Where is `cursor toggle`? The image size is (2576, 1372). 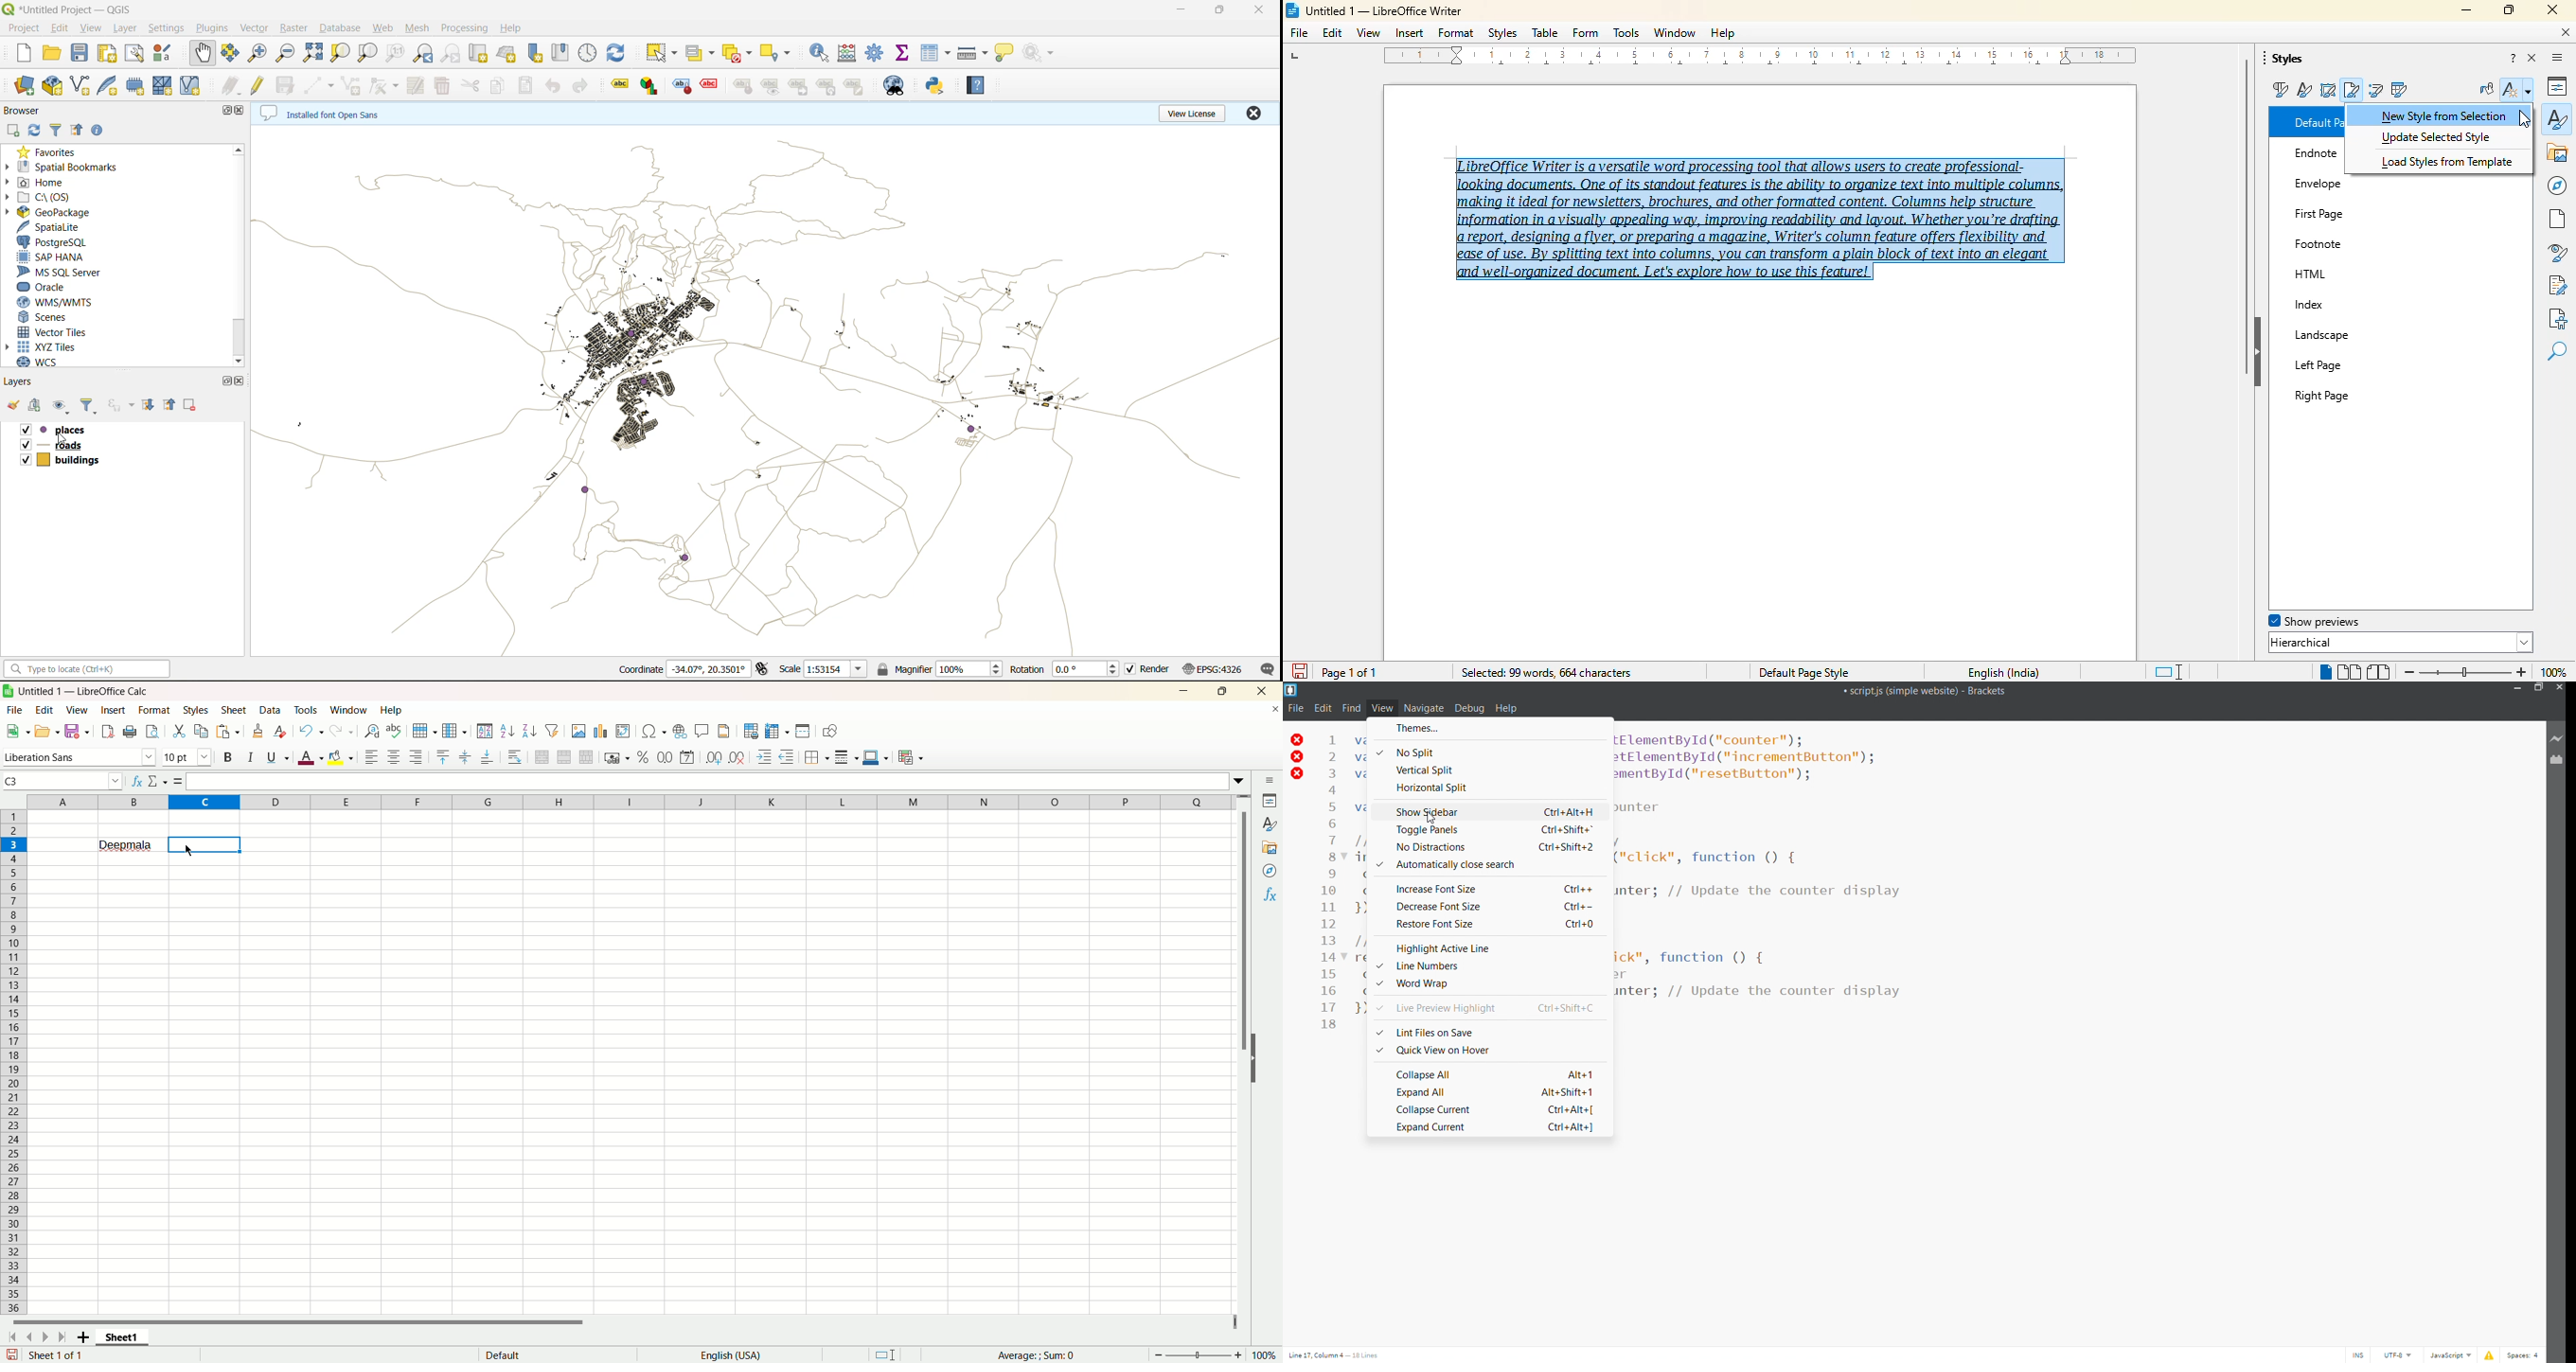 cursor toggle is located at coordinates (2358, 1355).